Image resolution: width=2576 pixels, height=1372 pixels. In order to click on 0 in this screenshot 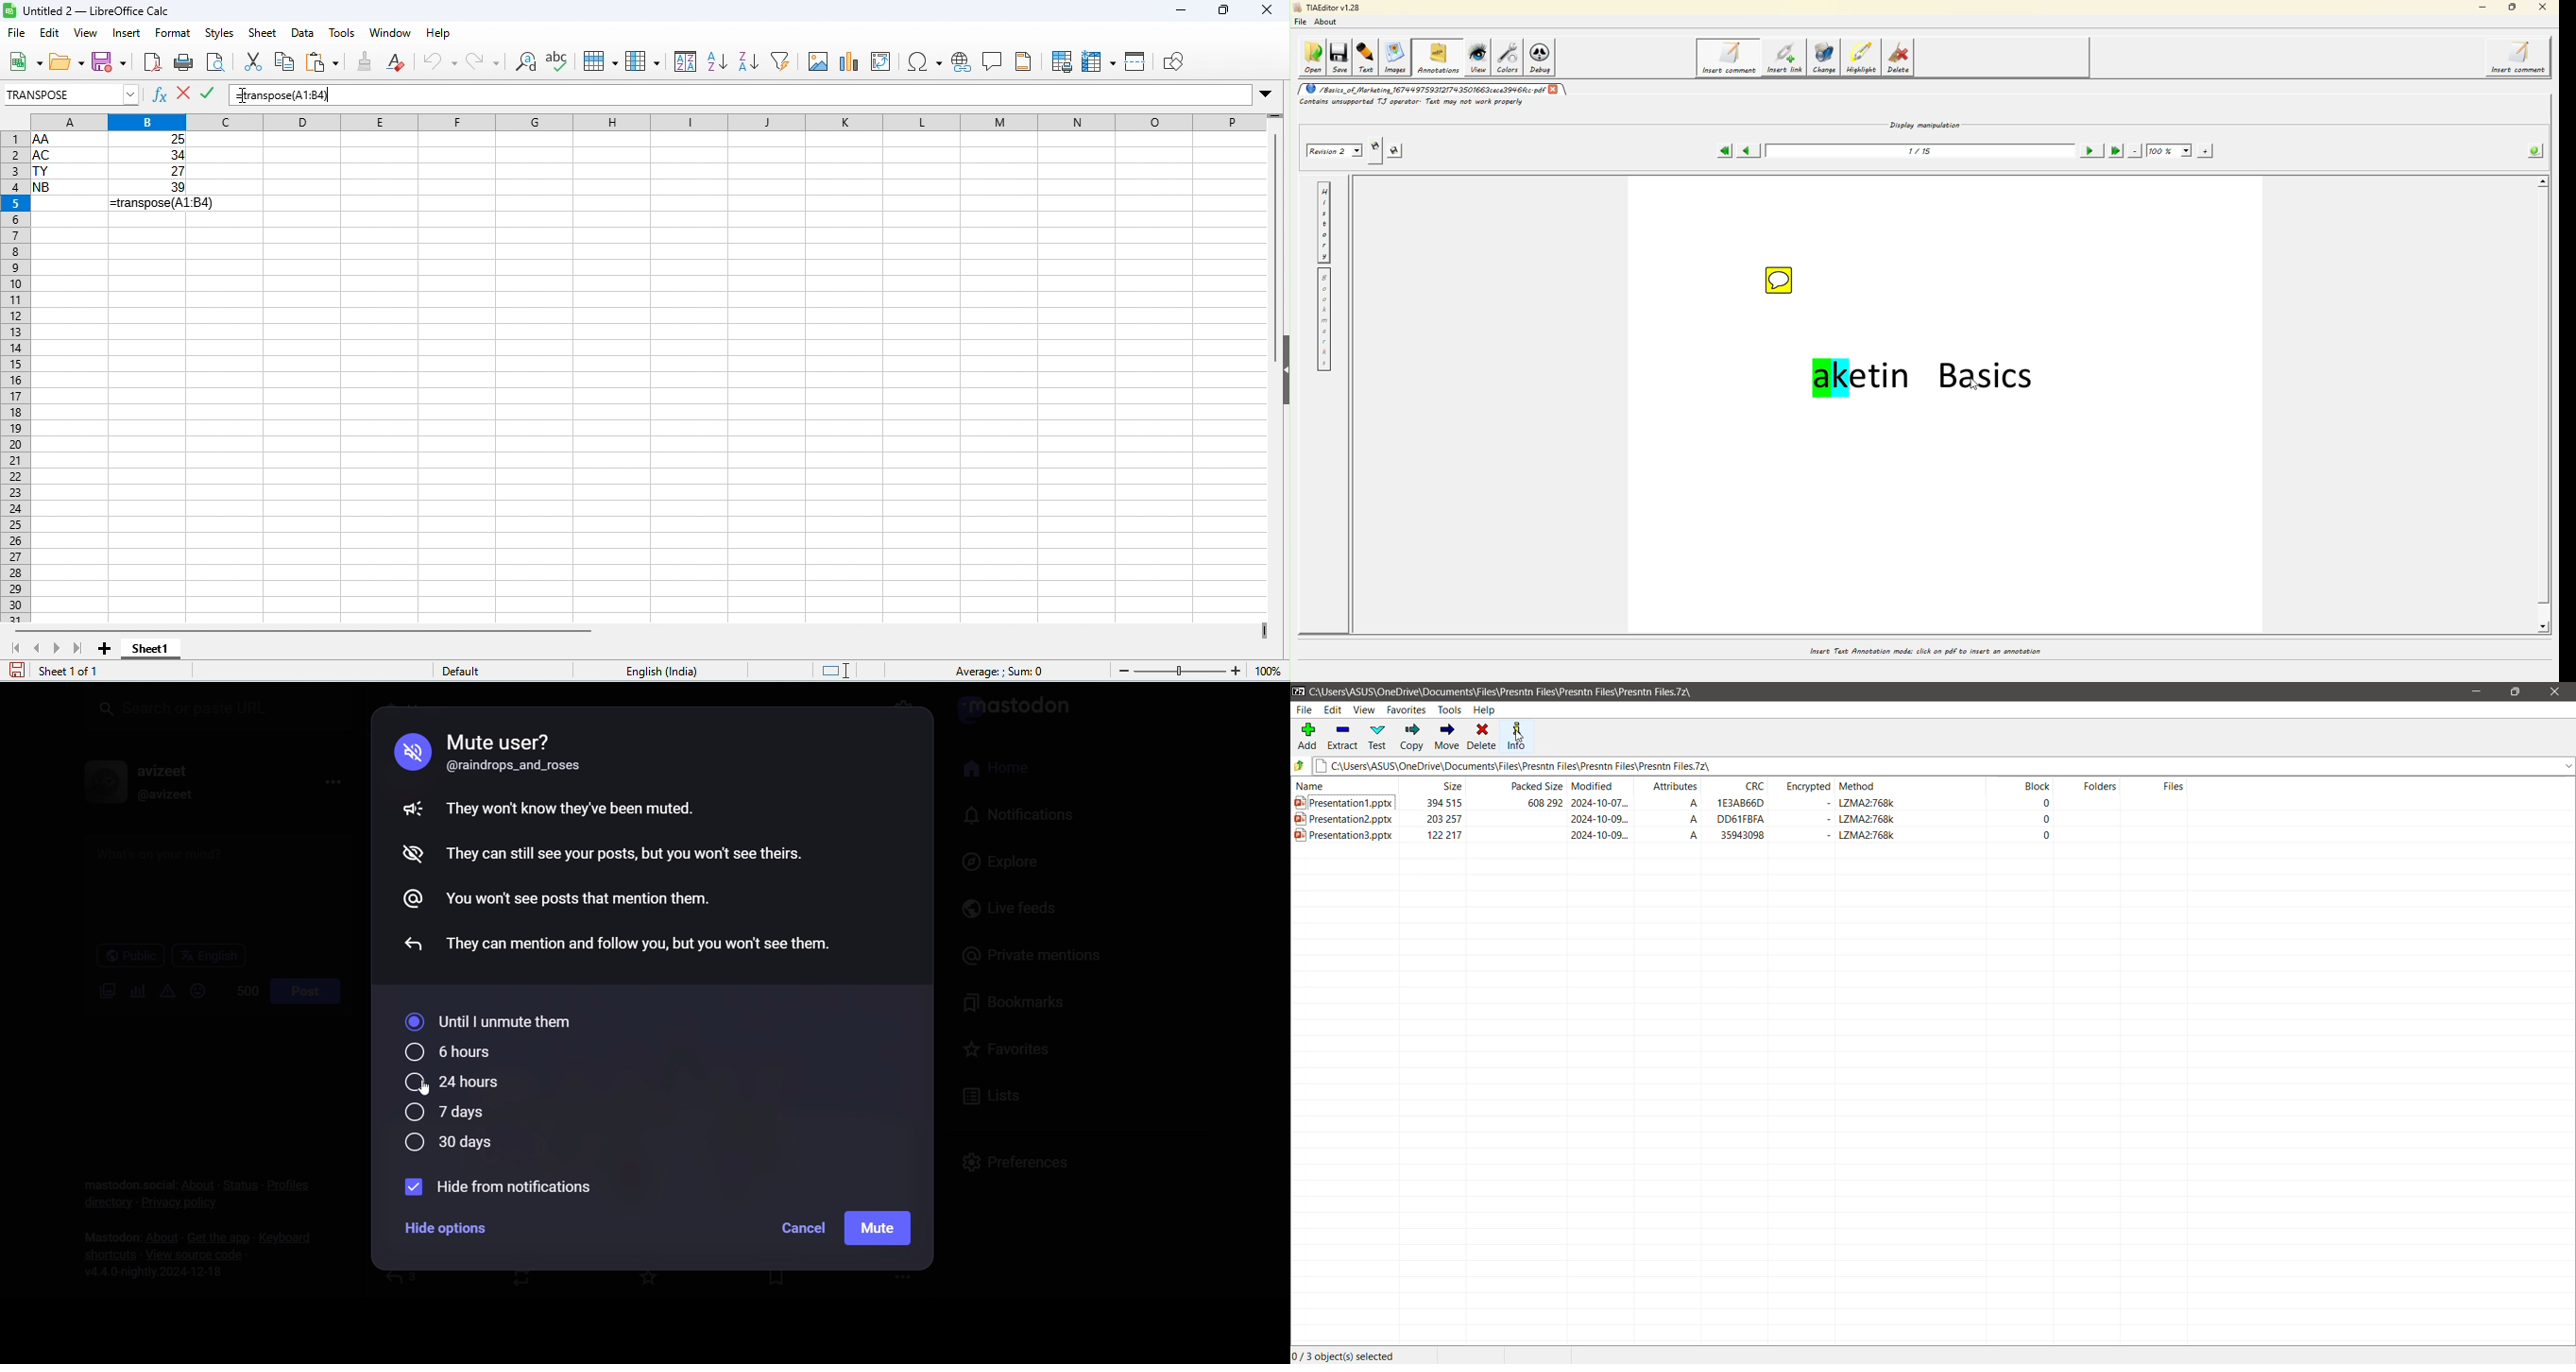, I will do `click(2048, 835)`.